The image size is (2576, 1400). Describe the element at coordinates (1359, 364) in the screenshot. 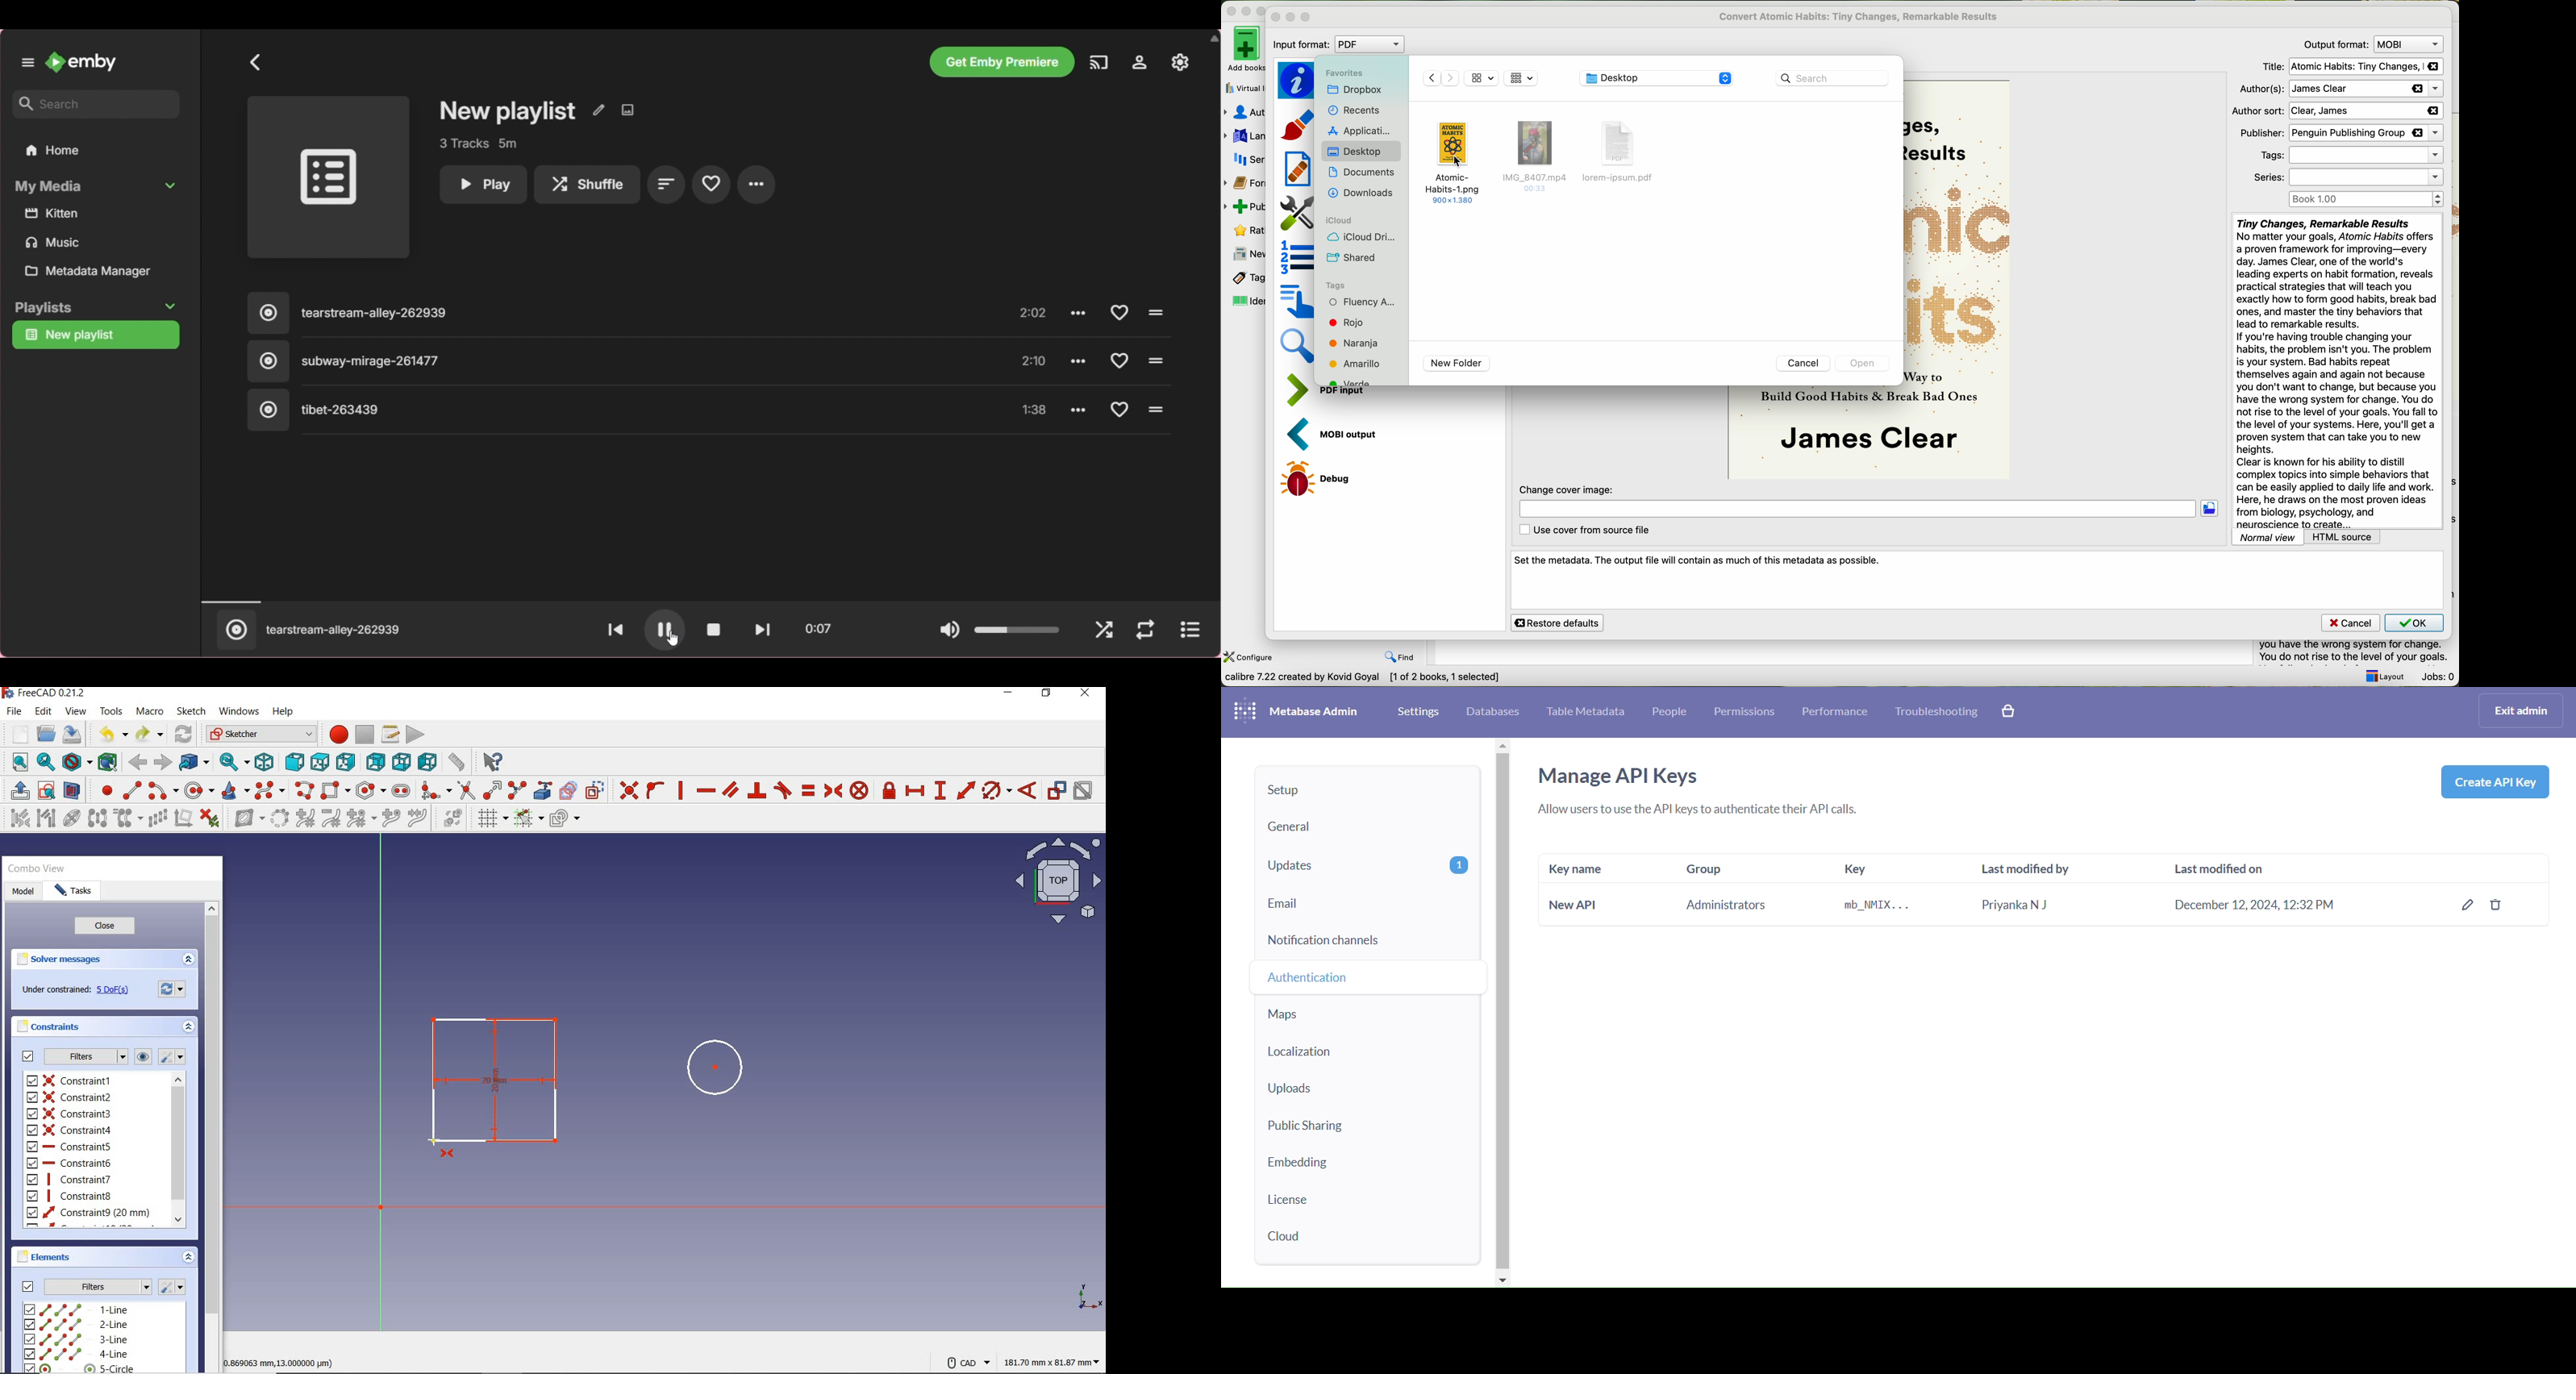

I see `yellow tag` at that location.